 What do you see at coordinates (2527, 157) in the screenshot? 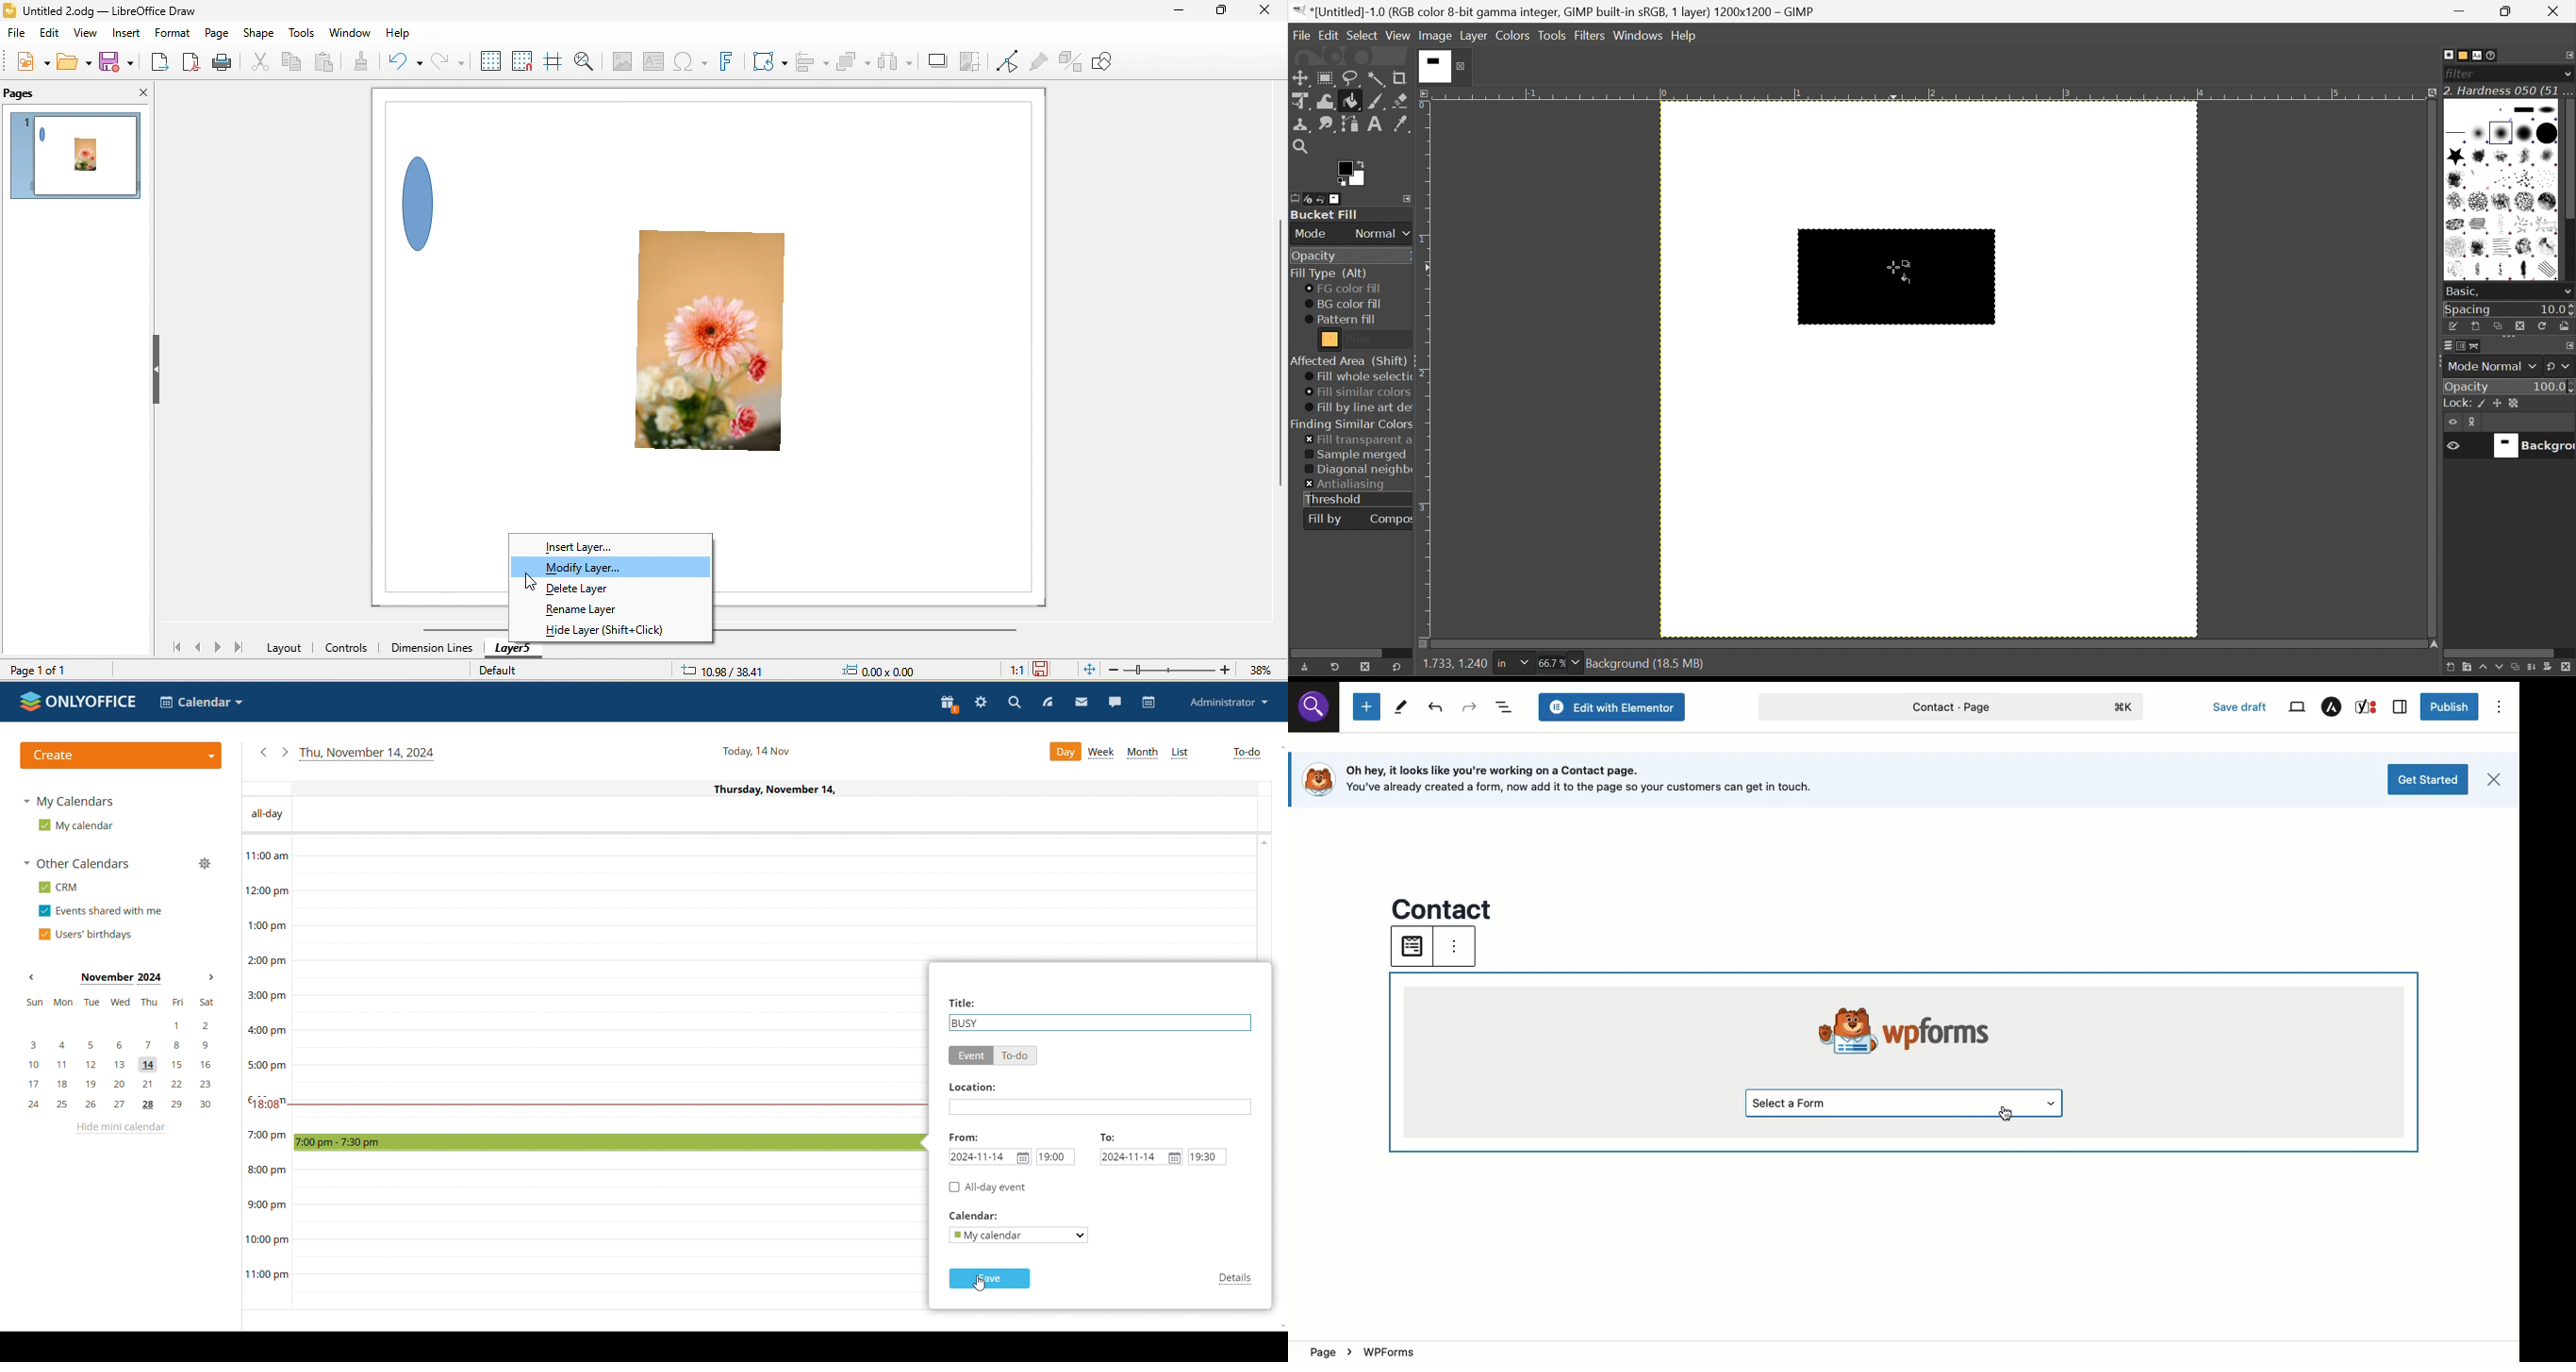
I see `Acrylic 03` at bounding box center [2527, 157].